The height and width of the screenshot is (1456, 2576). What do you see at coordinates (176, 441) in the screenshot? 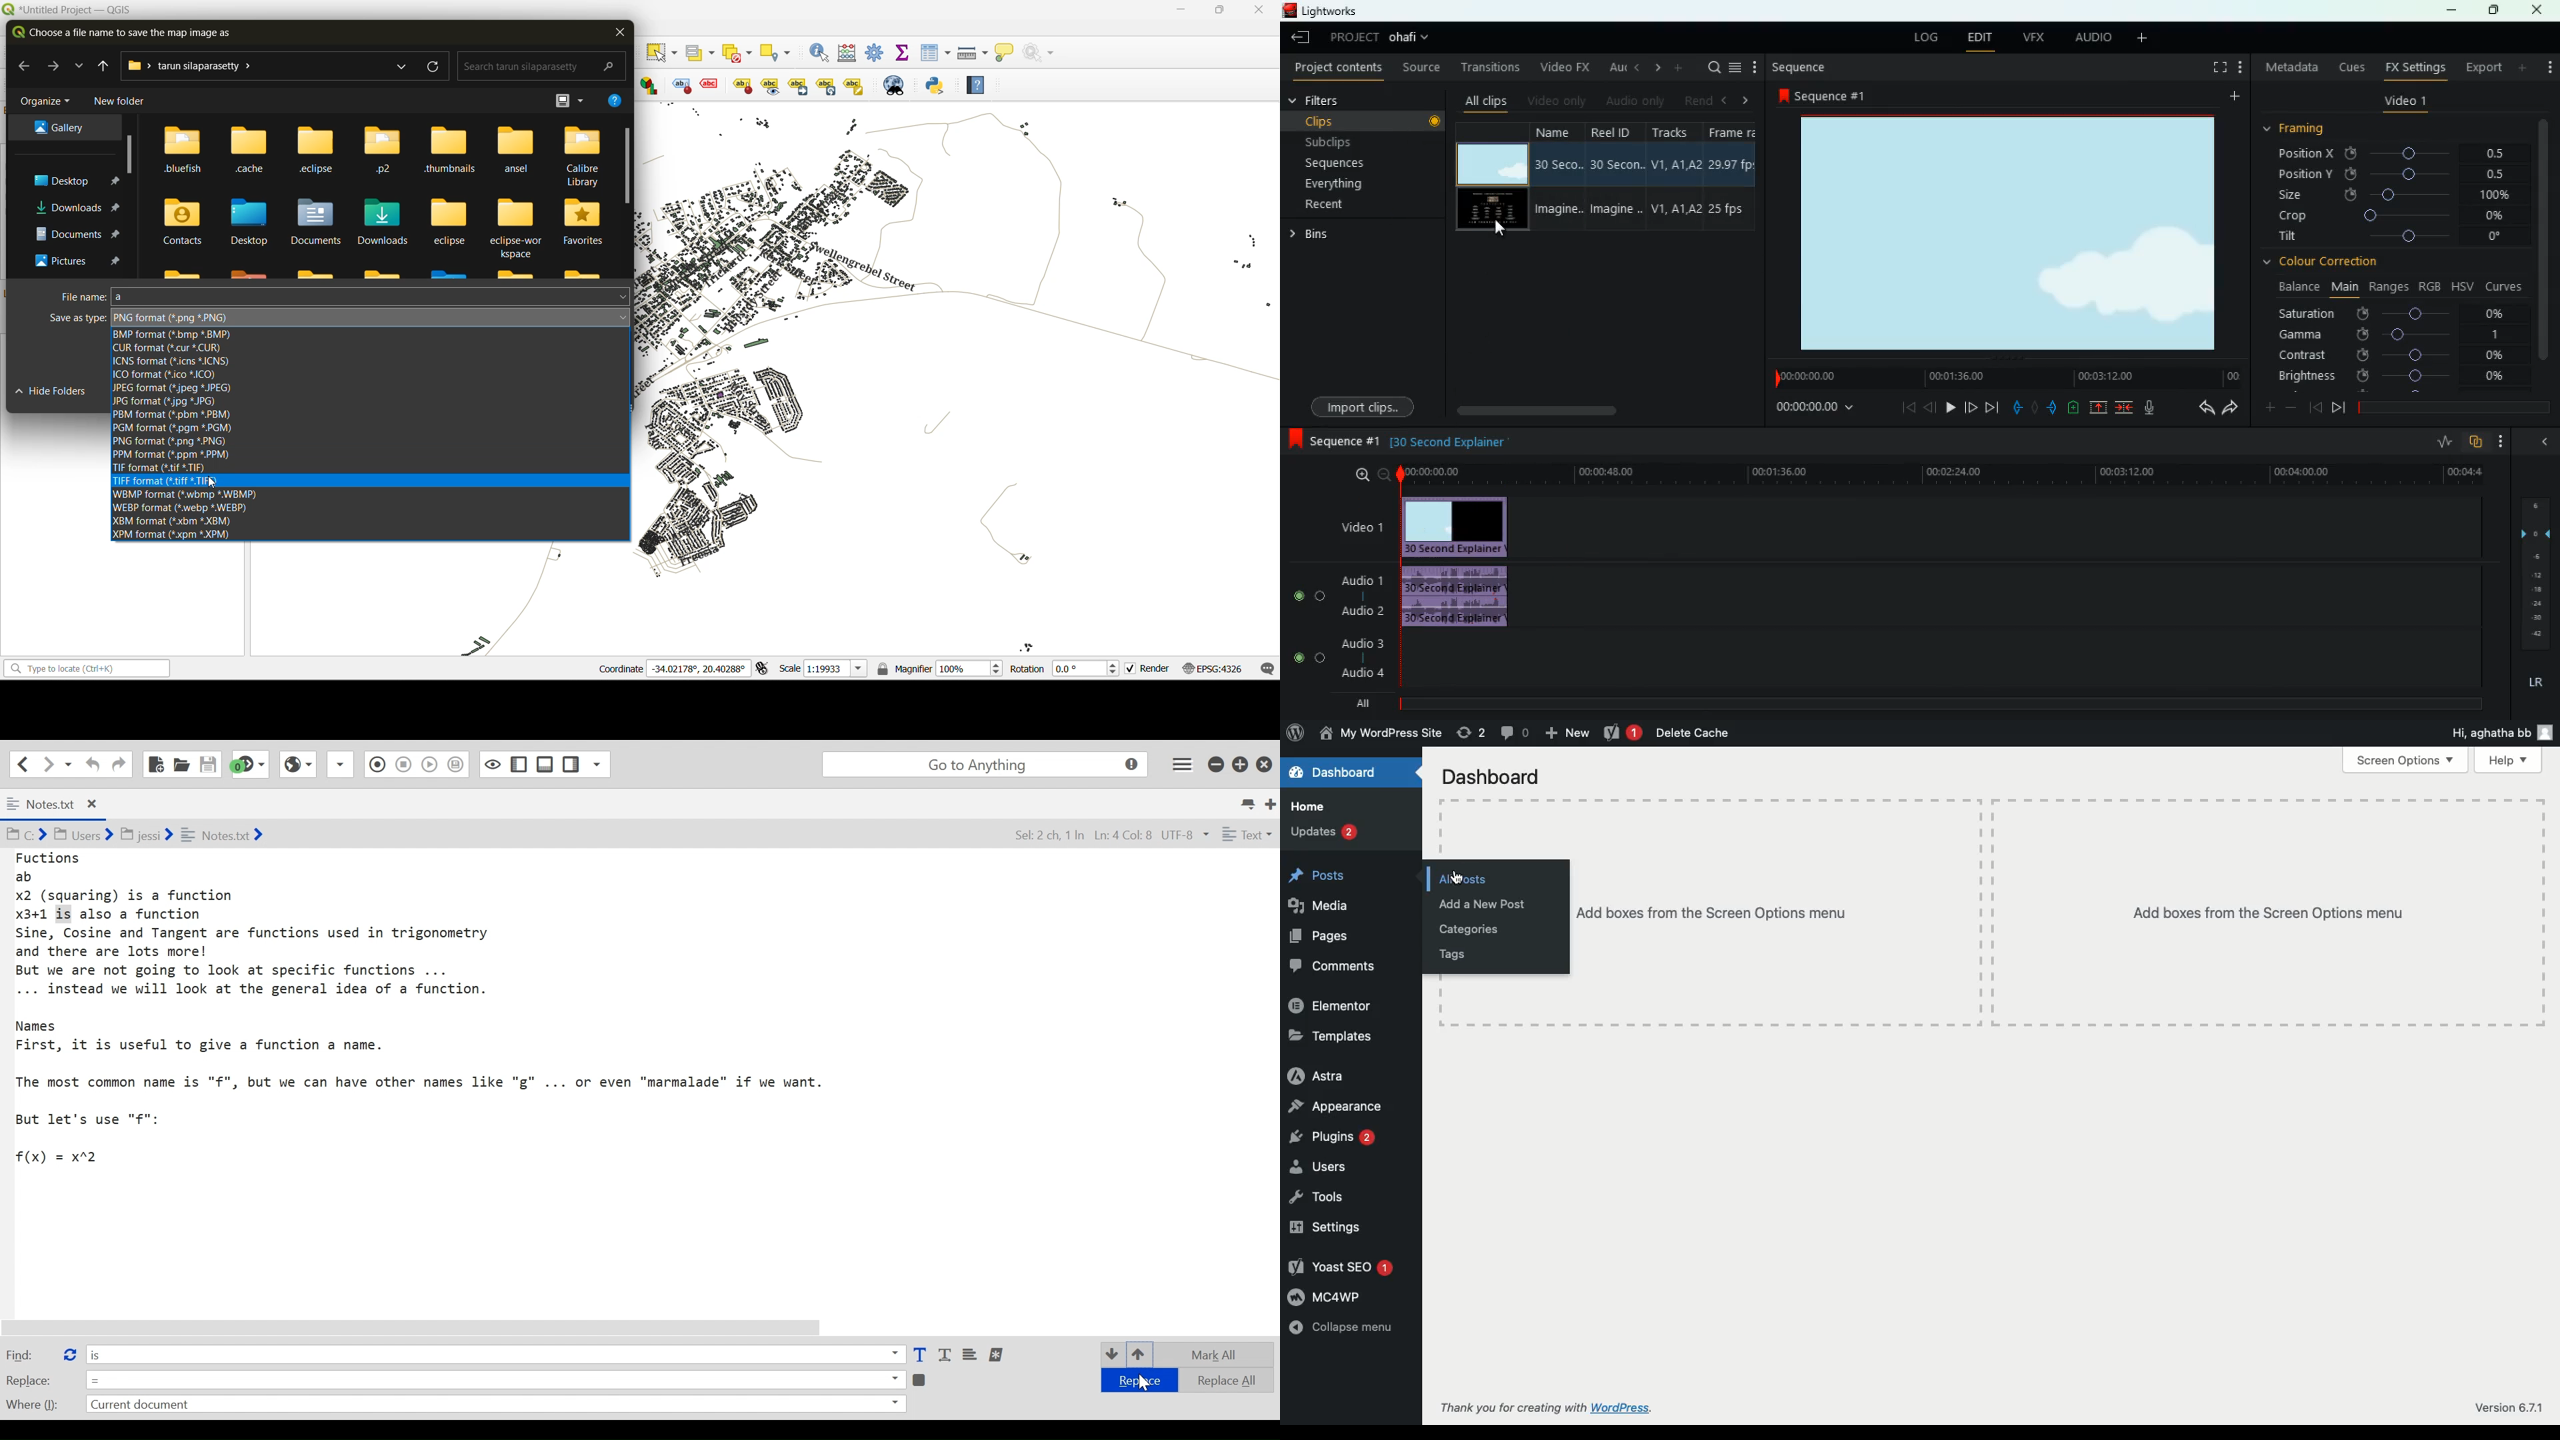
I see `png` at bounding box center [176, 441].